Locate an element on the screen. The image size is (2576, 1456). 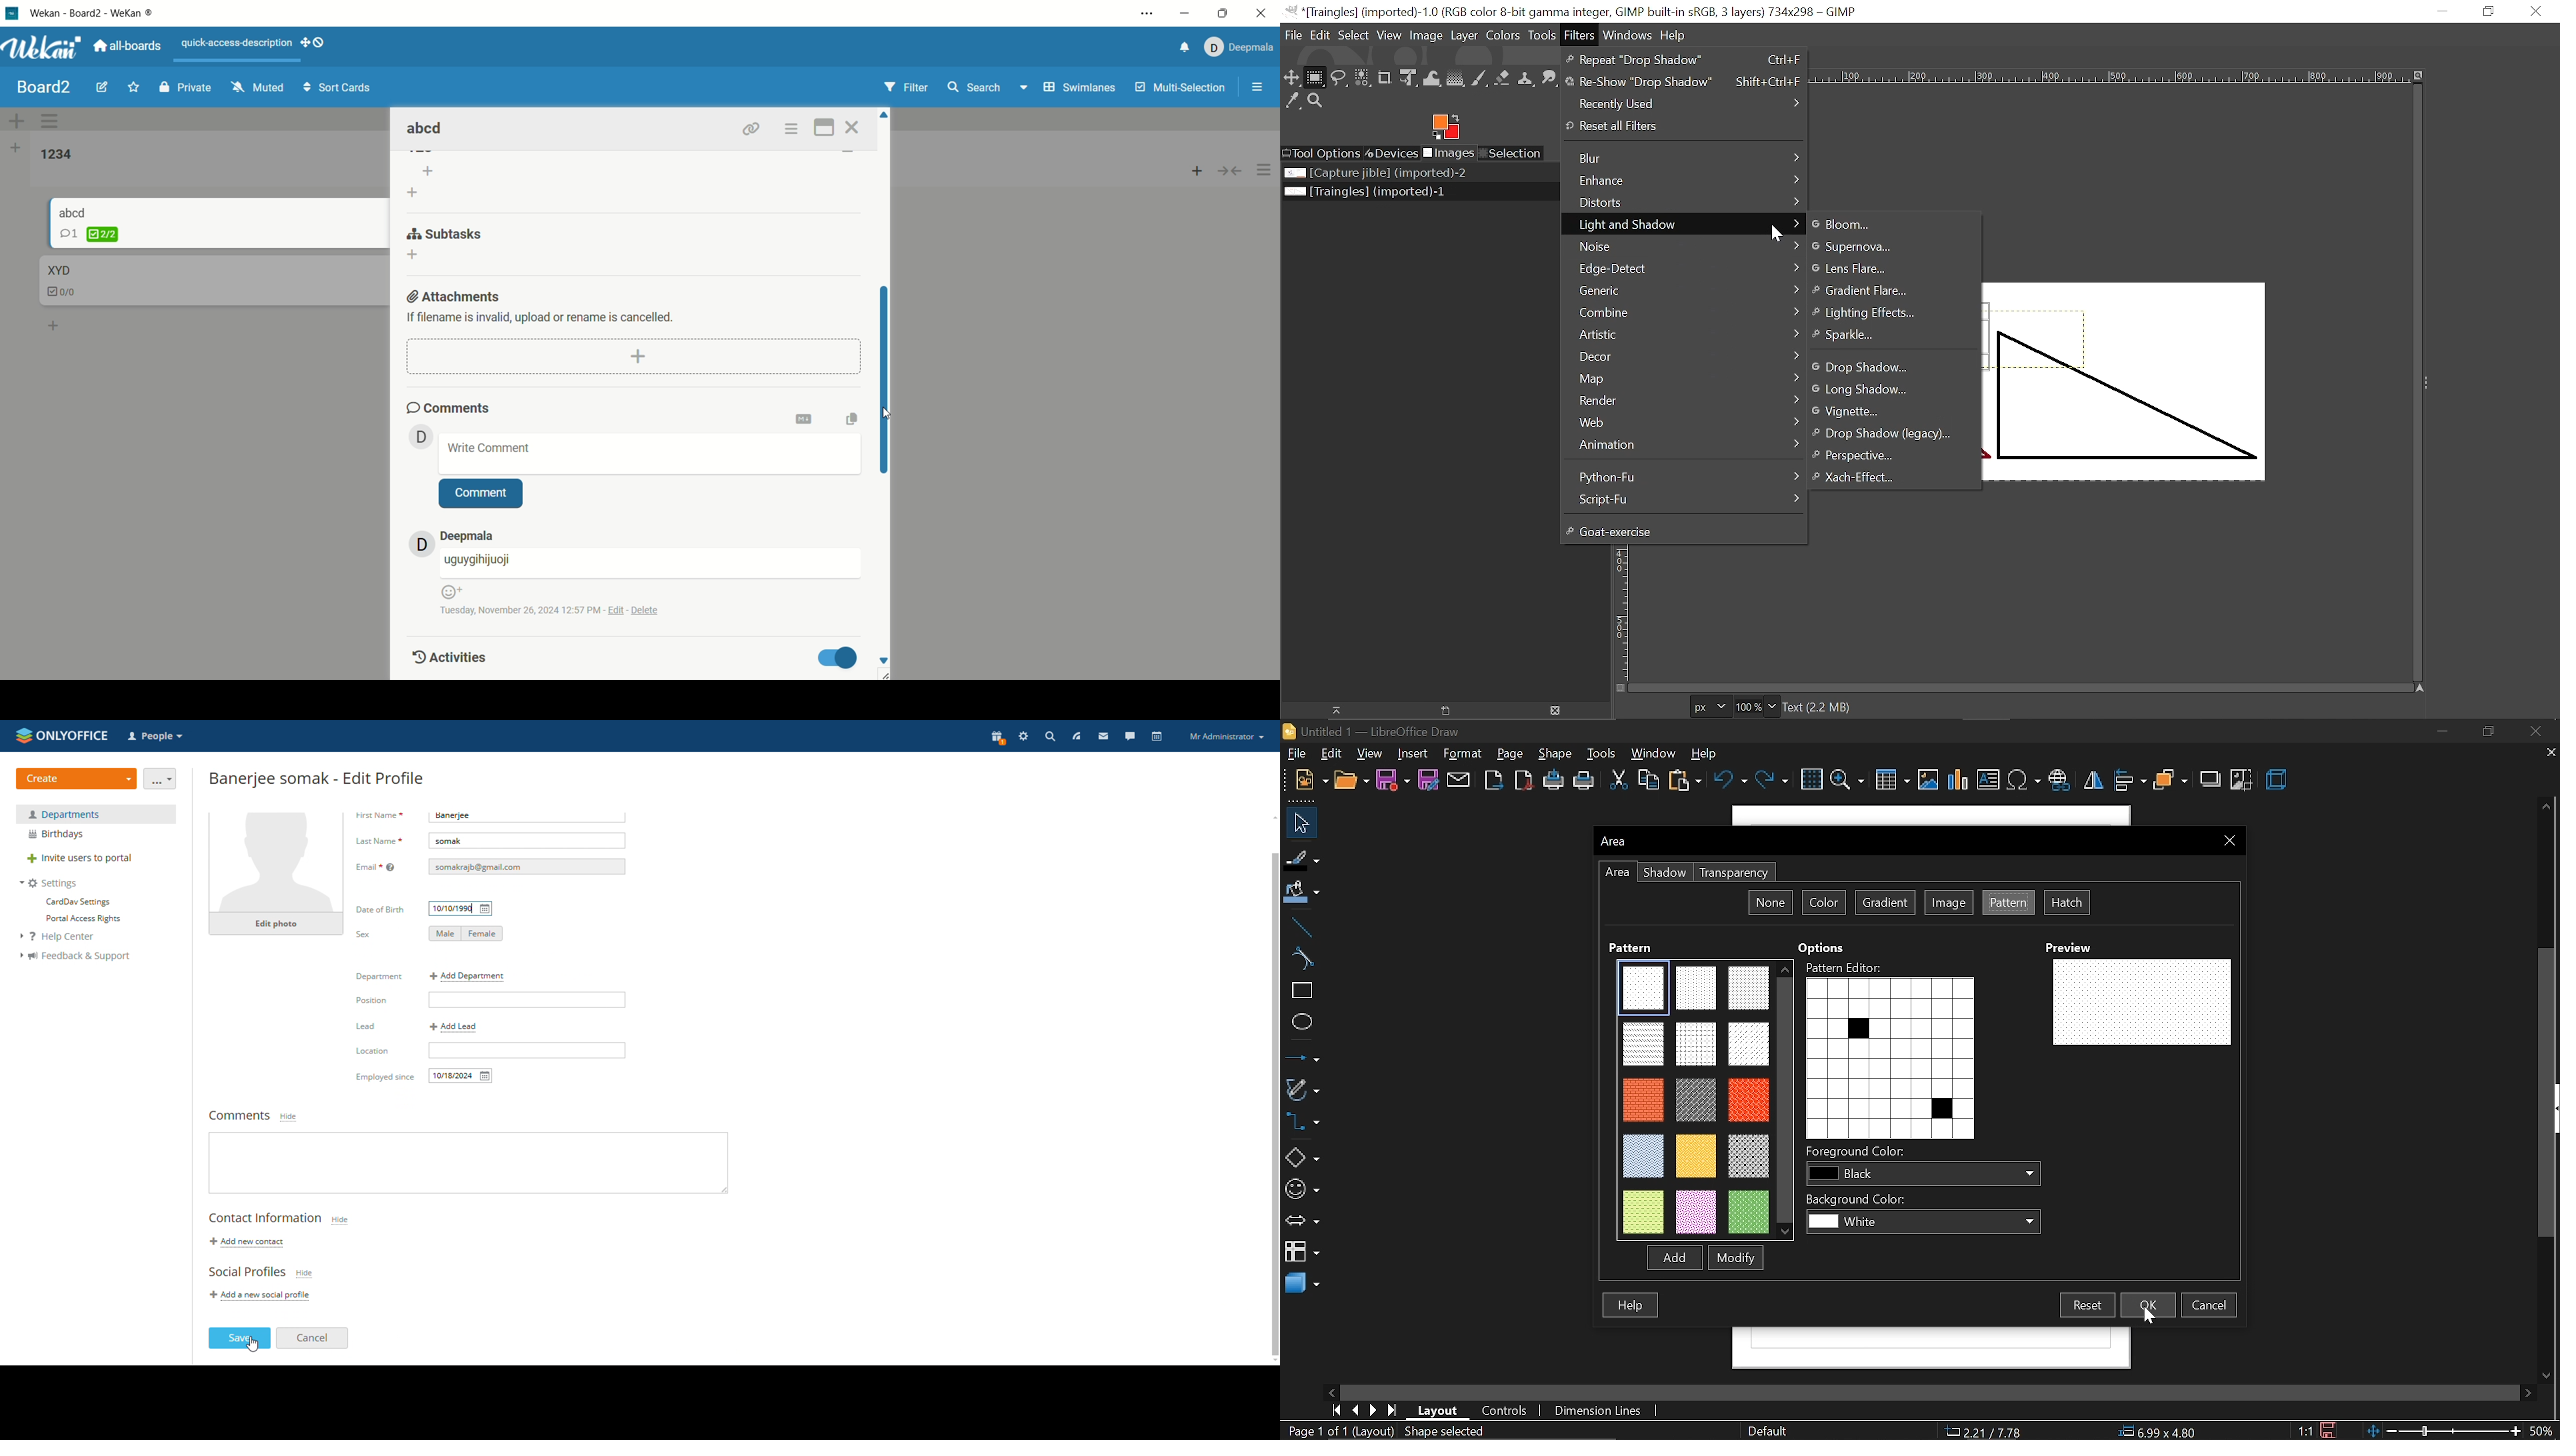
next page is located at coordinates (1374, 1409).